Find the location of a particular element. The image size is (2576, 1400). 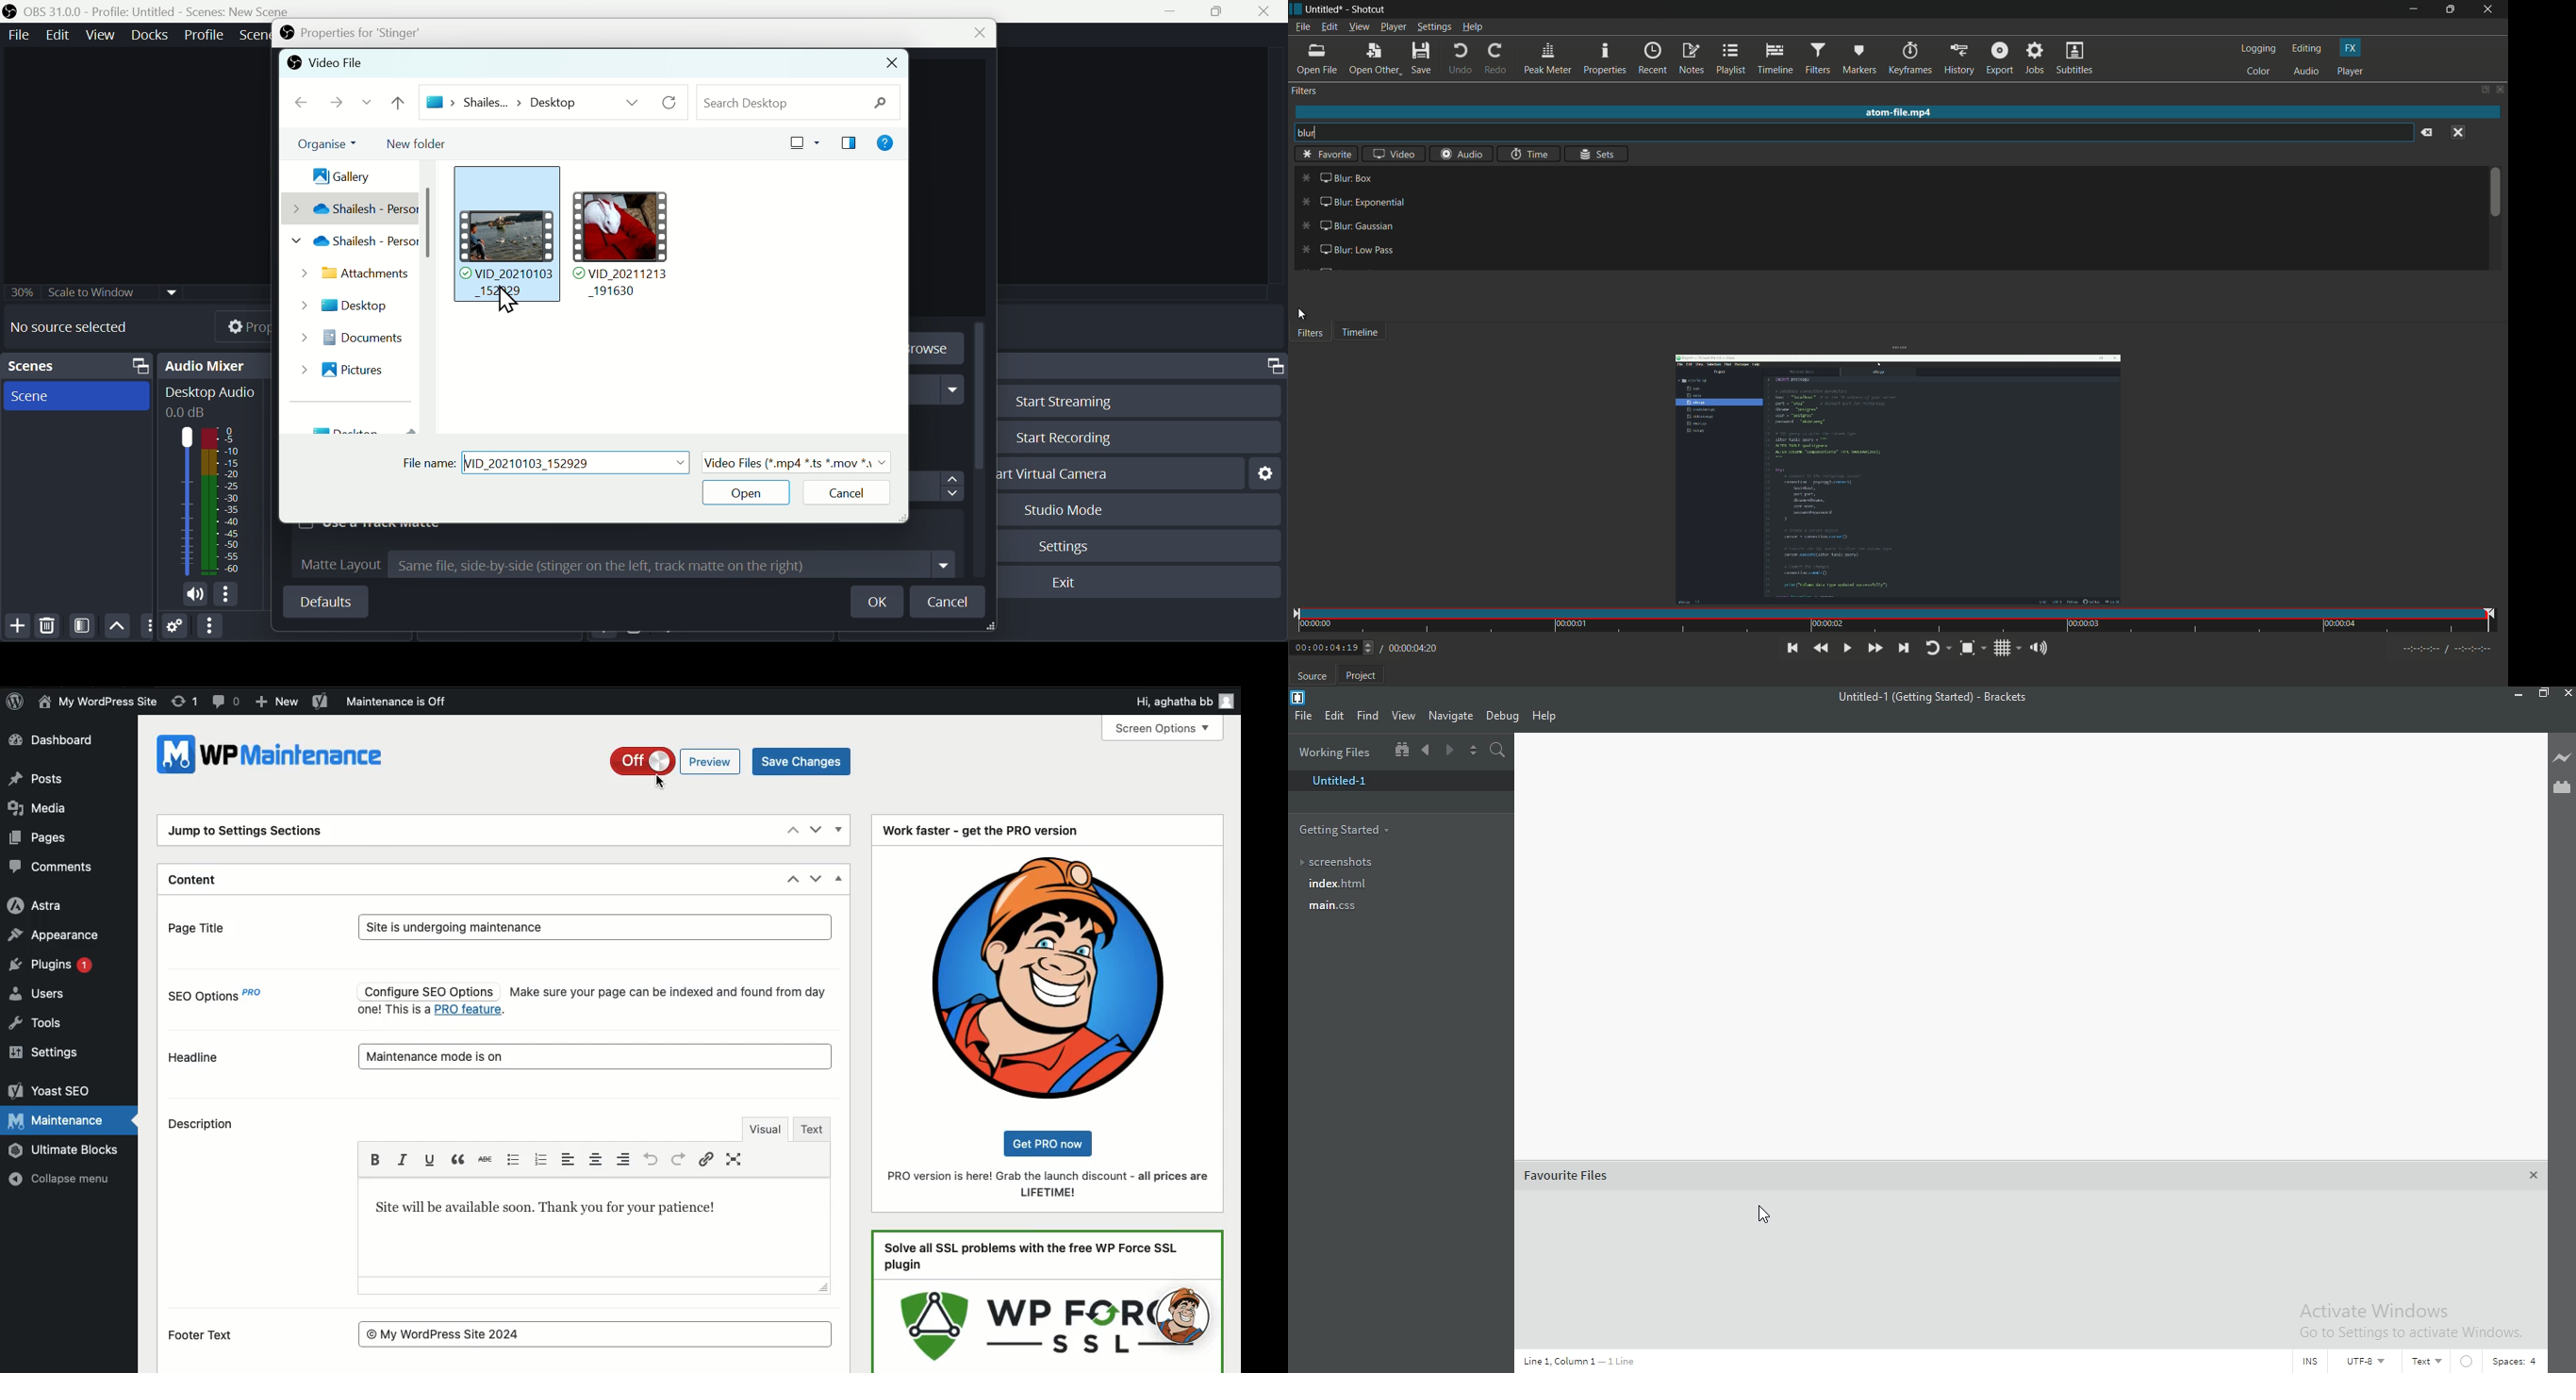

 is located at coordinates (152, 34).